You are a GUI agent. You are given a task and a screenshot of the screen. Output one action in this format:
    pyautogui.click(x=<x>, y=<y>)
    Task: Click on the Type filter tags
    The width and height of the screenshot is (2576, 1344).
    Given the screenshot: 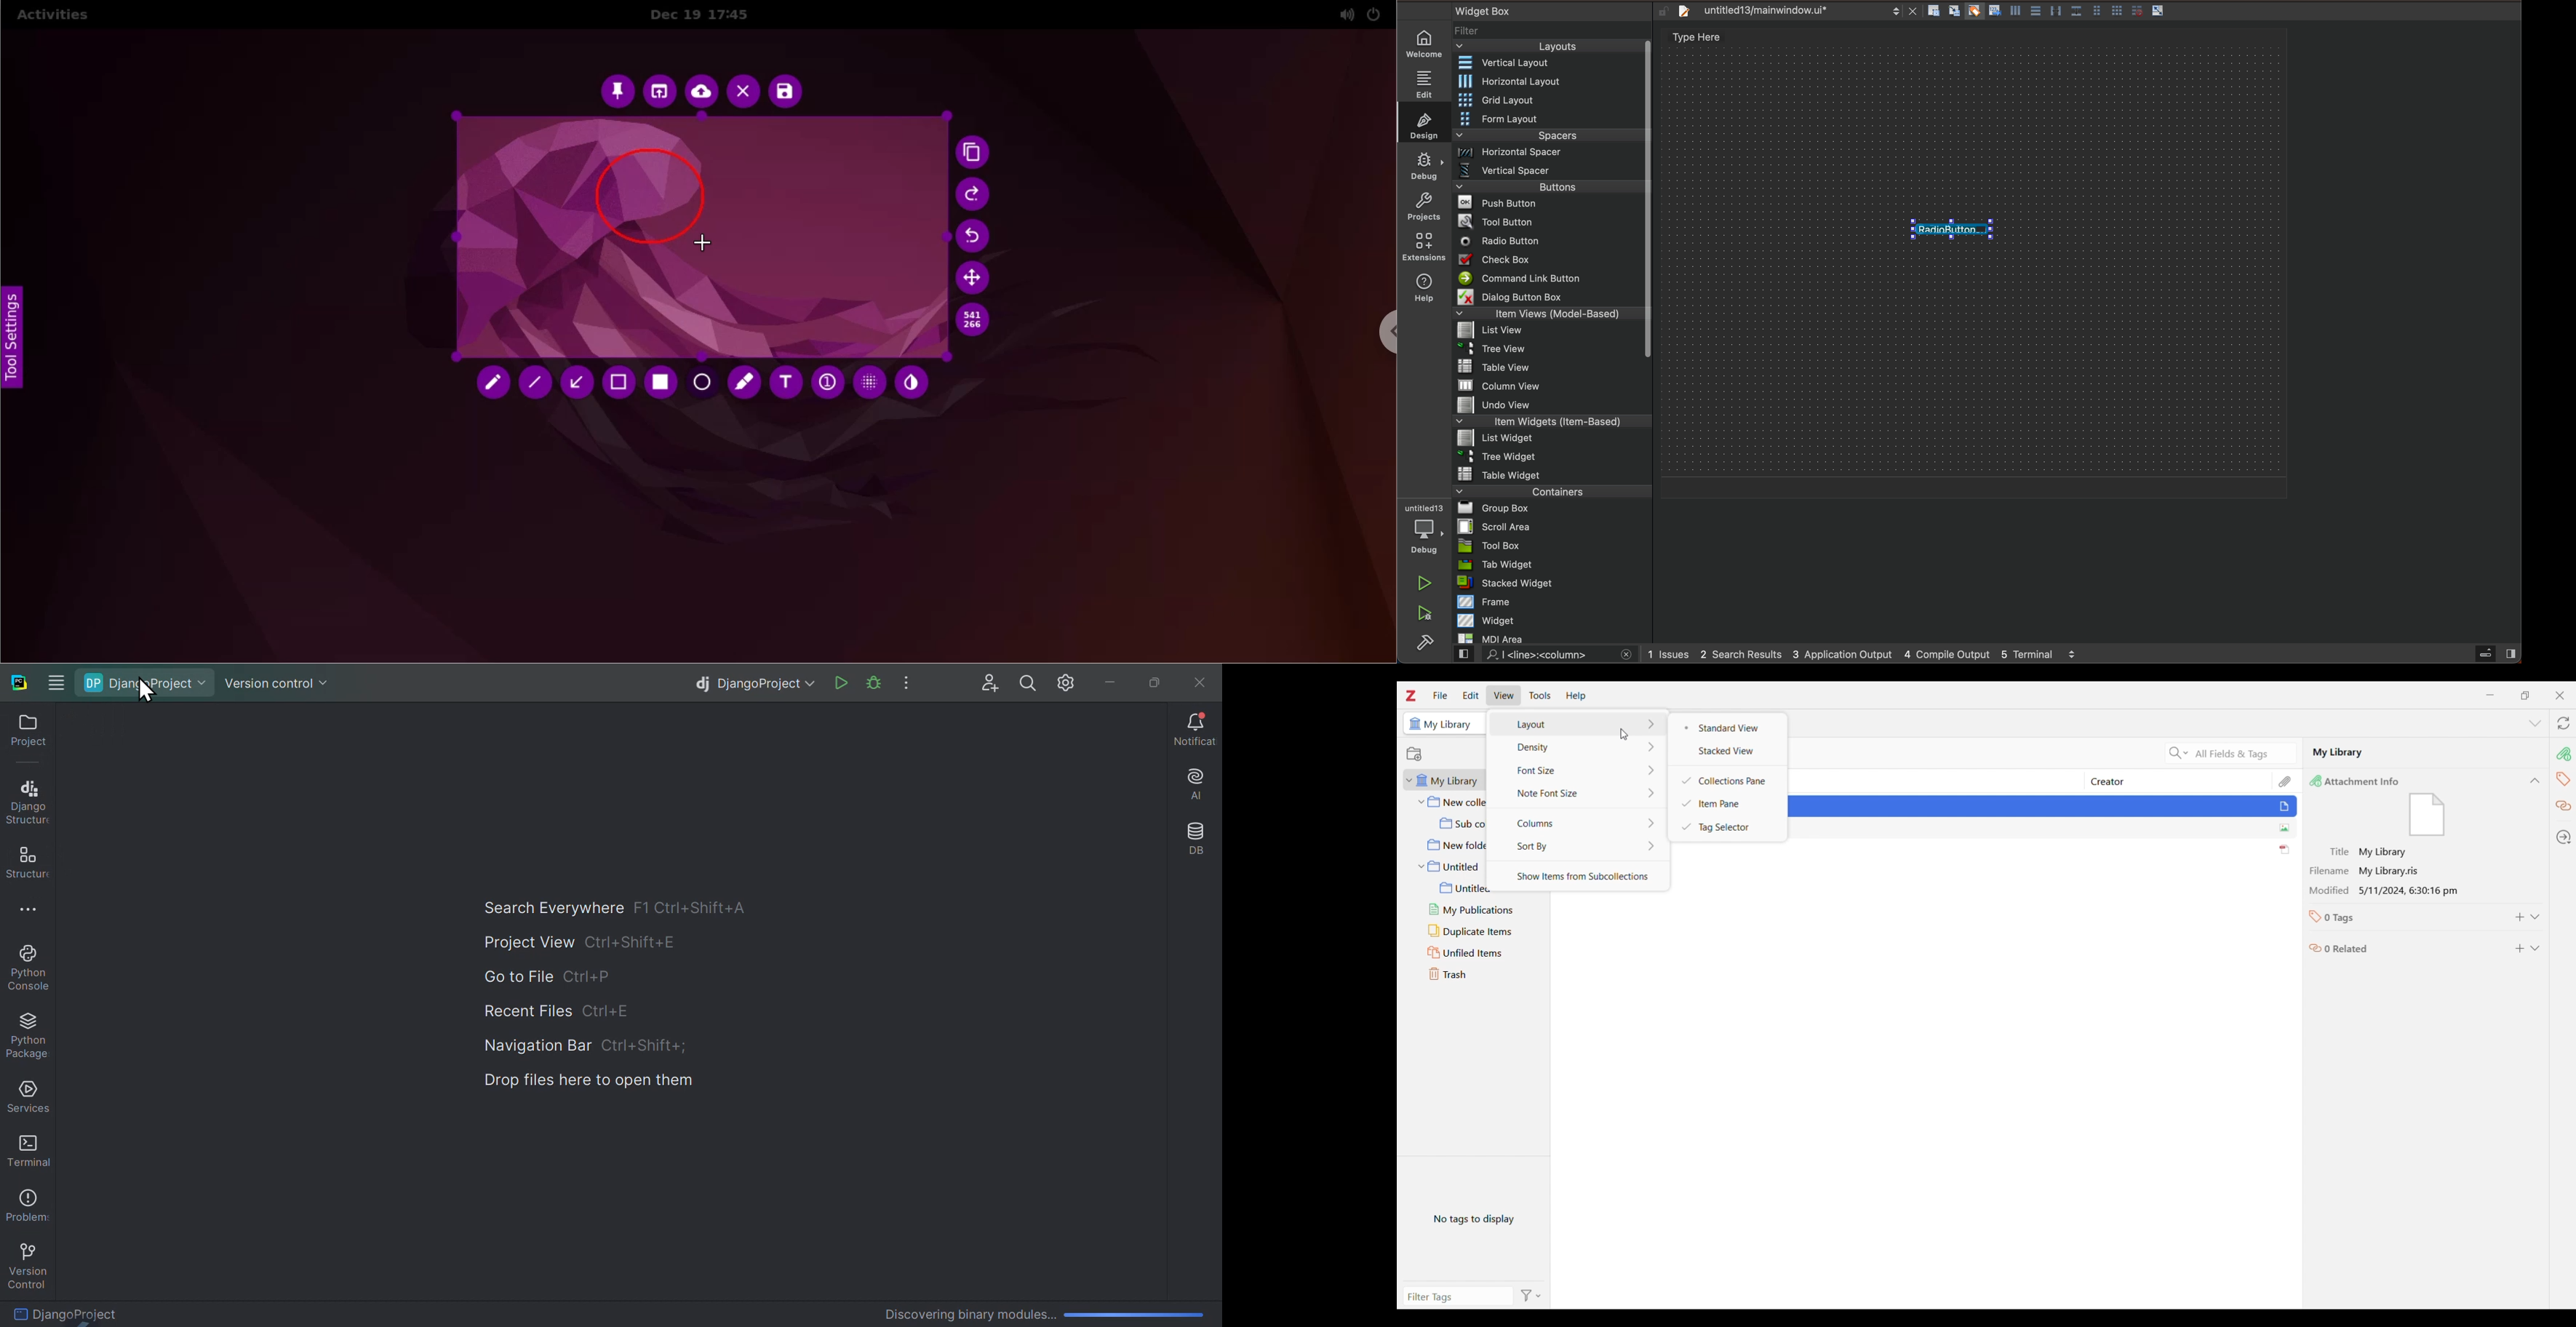 What is the action you would take?
    pyautogui.click(x=1453, y=1298)
    